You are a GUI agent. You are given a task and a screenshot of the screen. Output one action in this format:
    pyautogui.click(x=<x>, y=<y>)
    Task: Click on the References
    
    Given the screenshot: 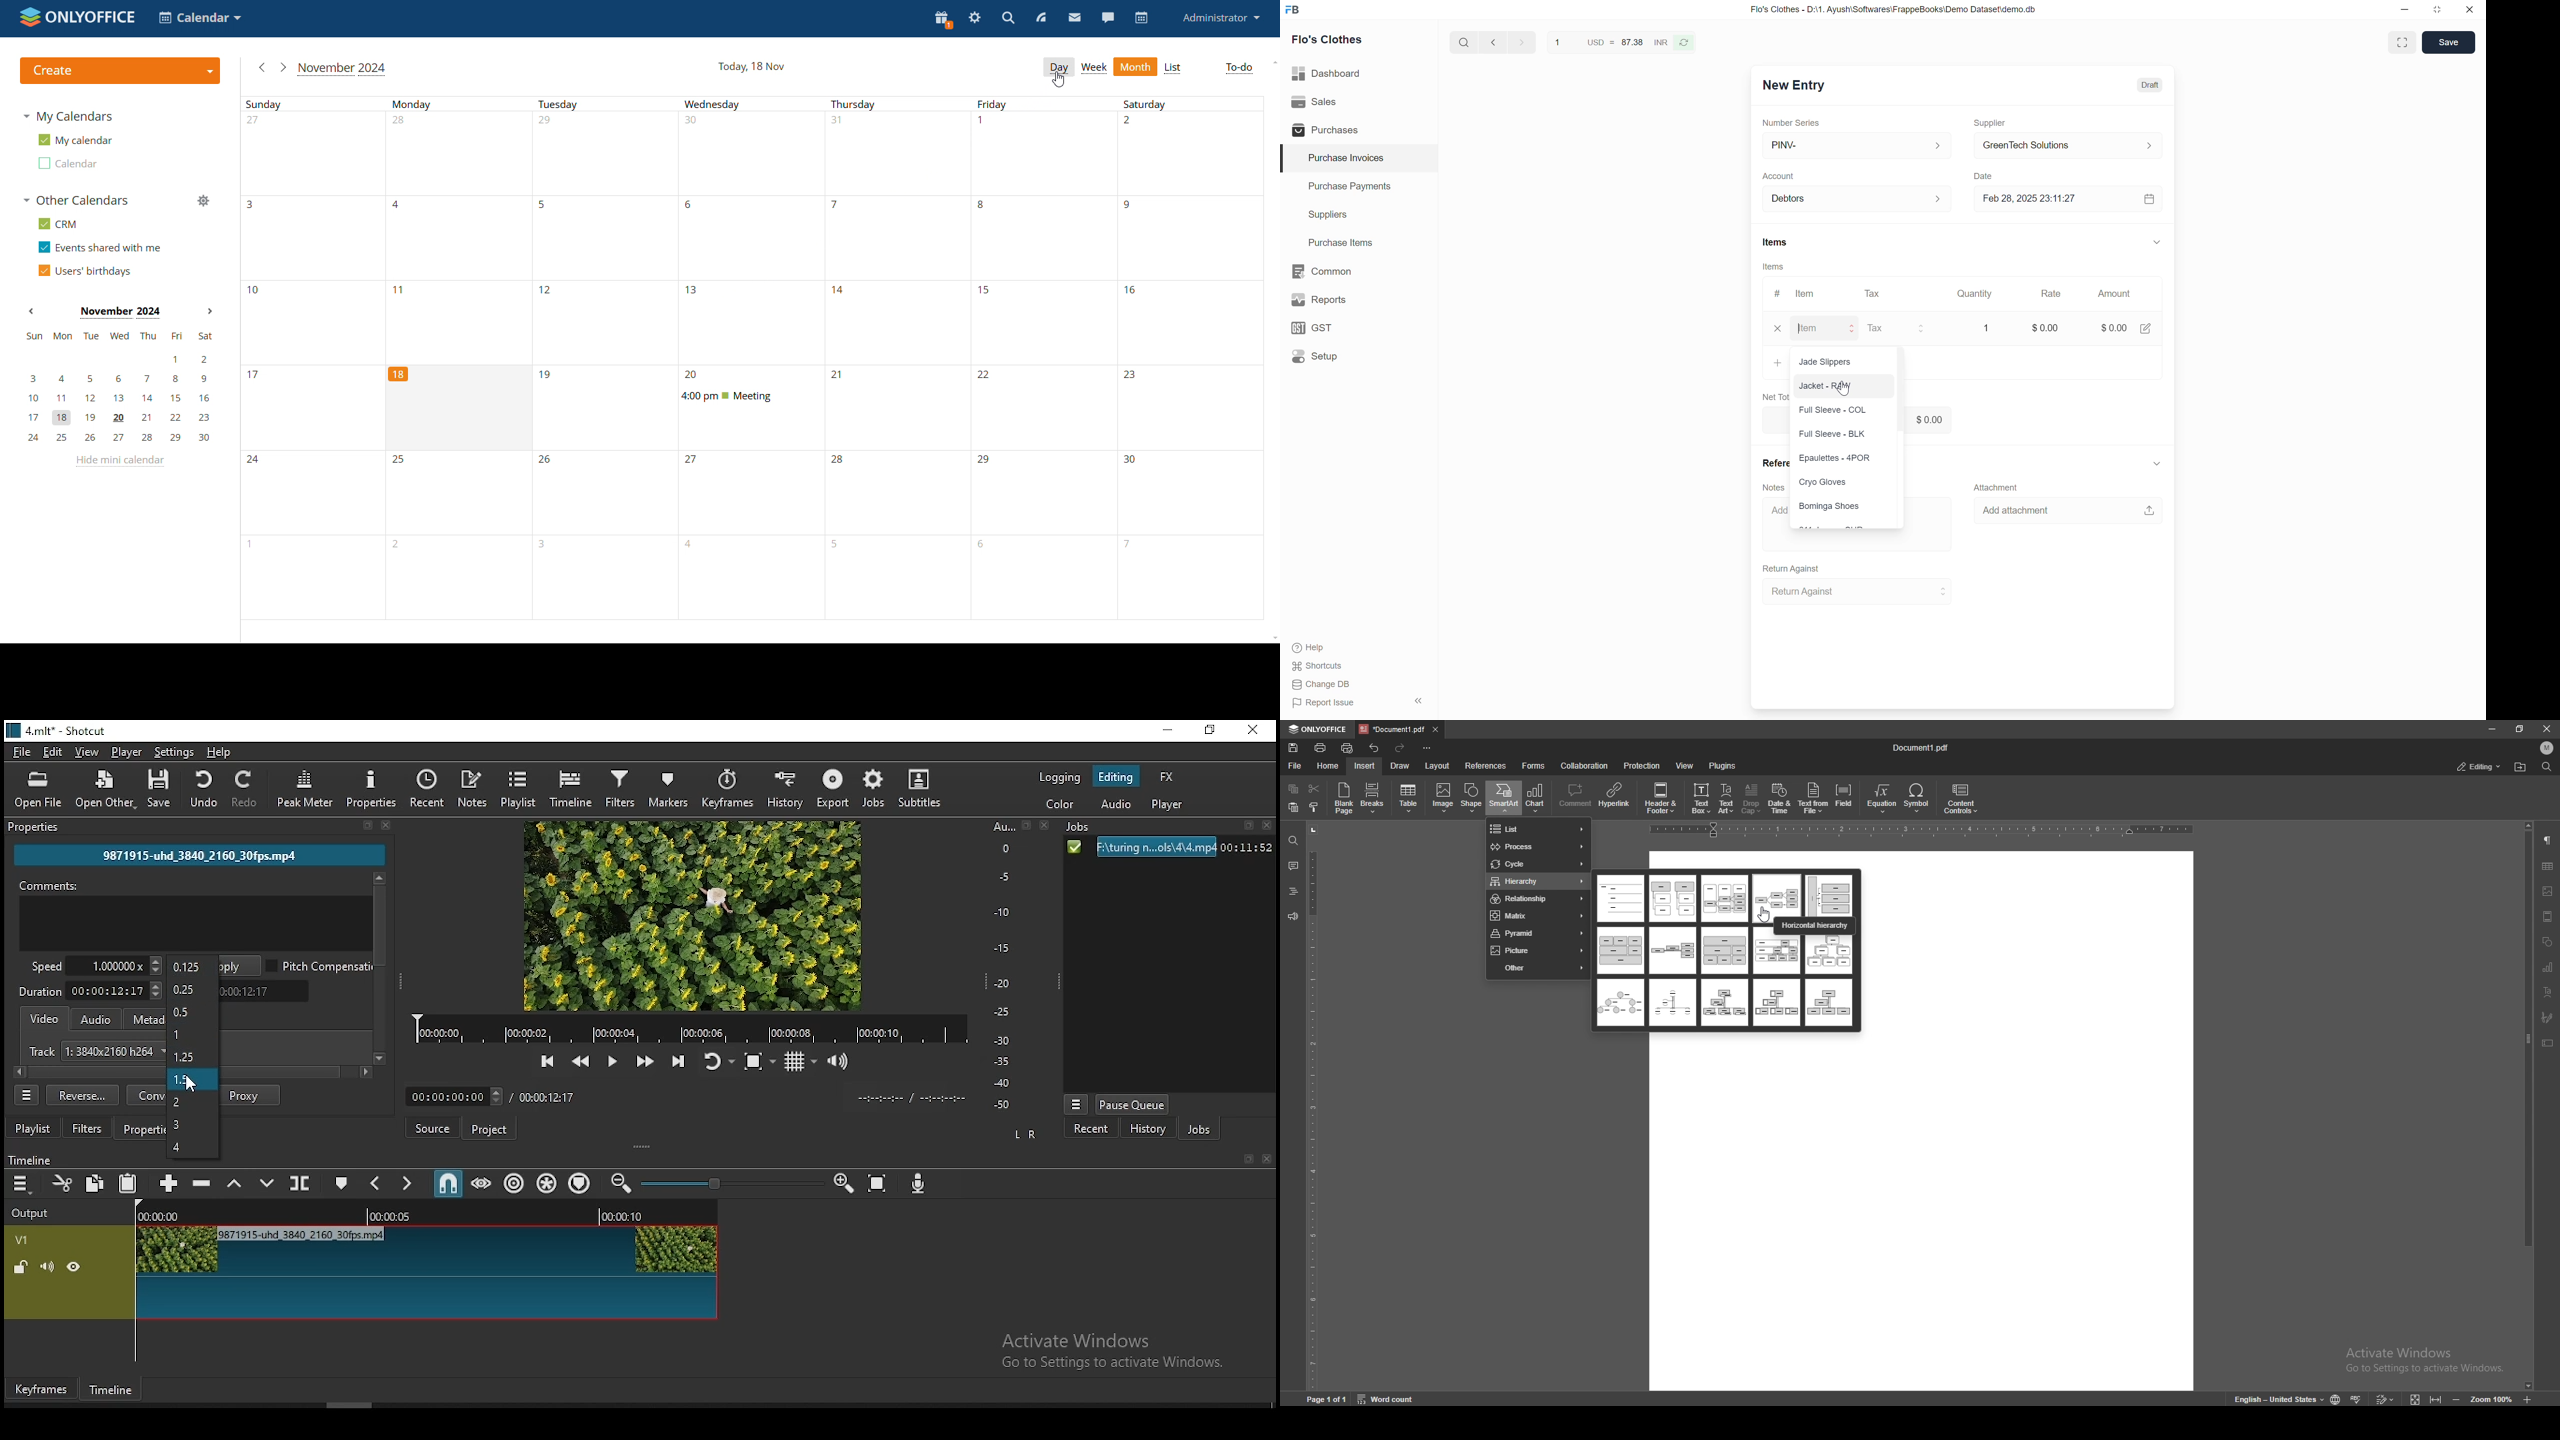 What is the action you would take?
    pyautogui.click(x=1774, y=463)
    